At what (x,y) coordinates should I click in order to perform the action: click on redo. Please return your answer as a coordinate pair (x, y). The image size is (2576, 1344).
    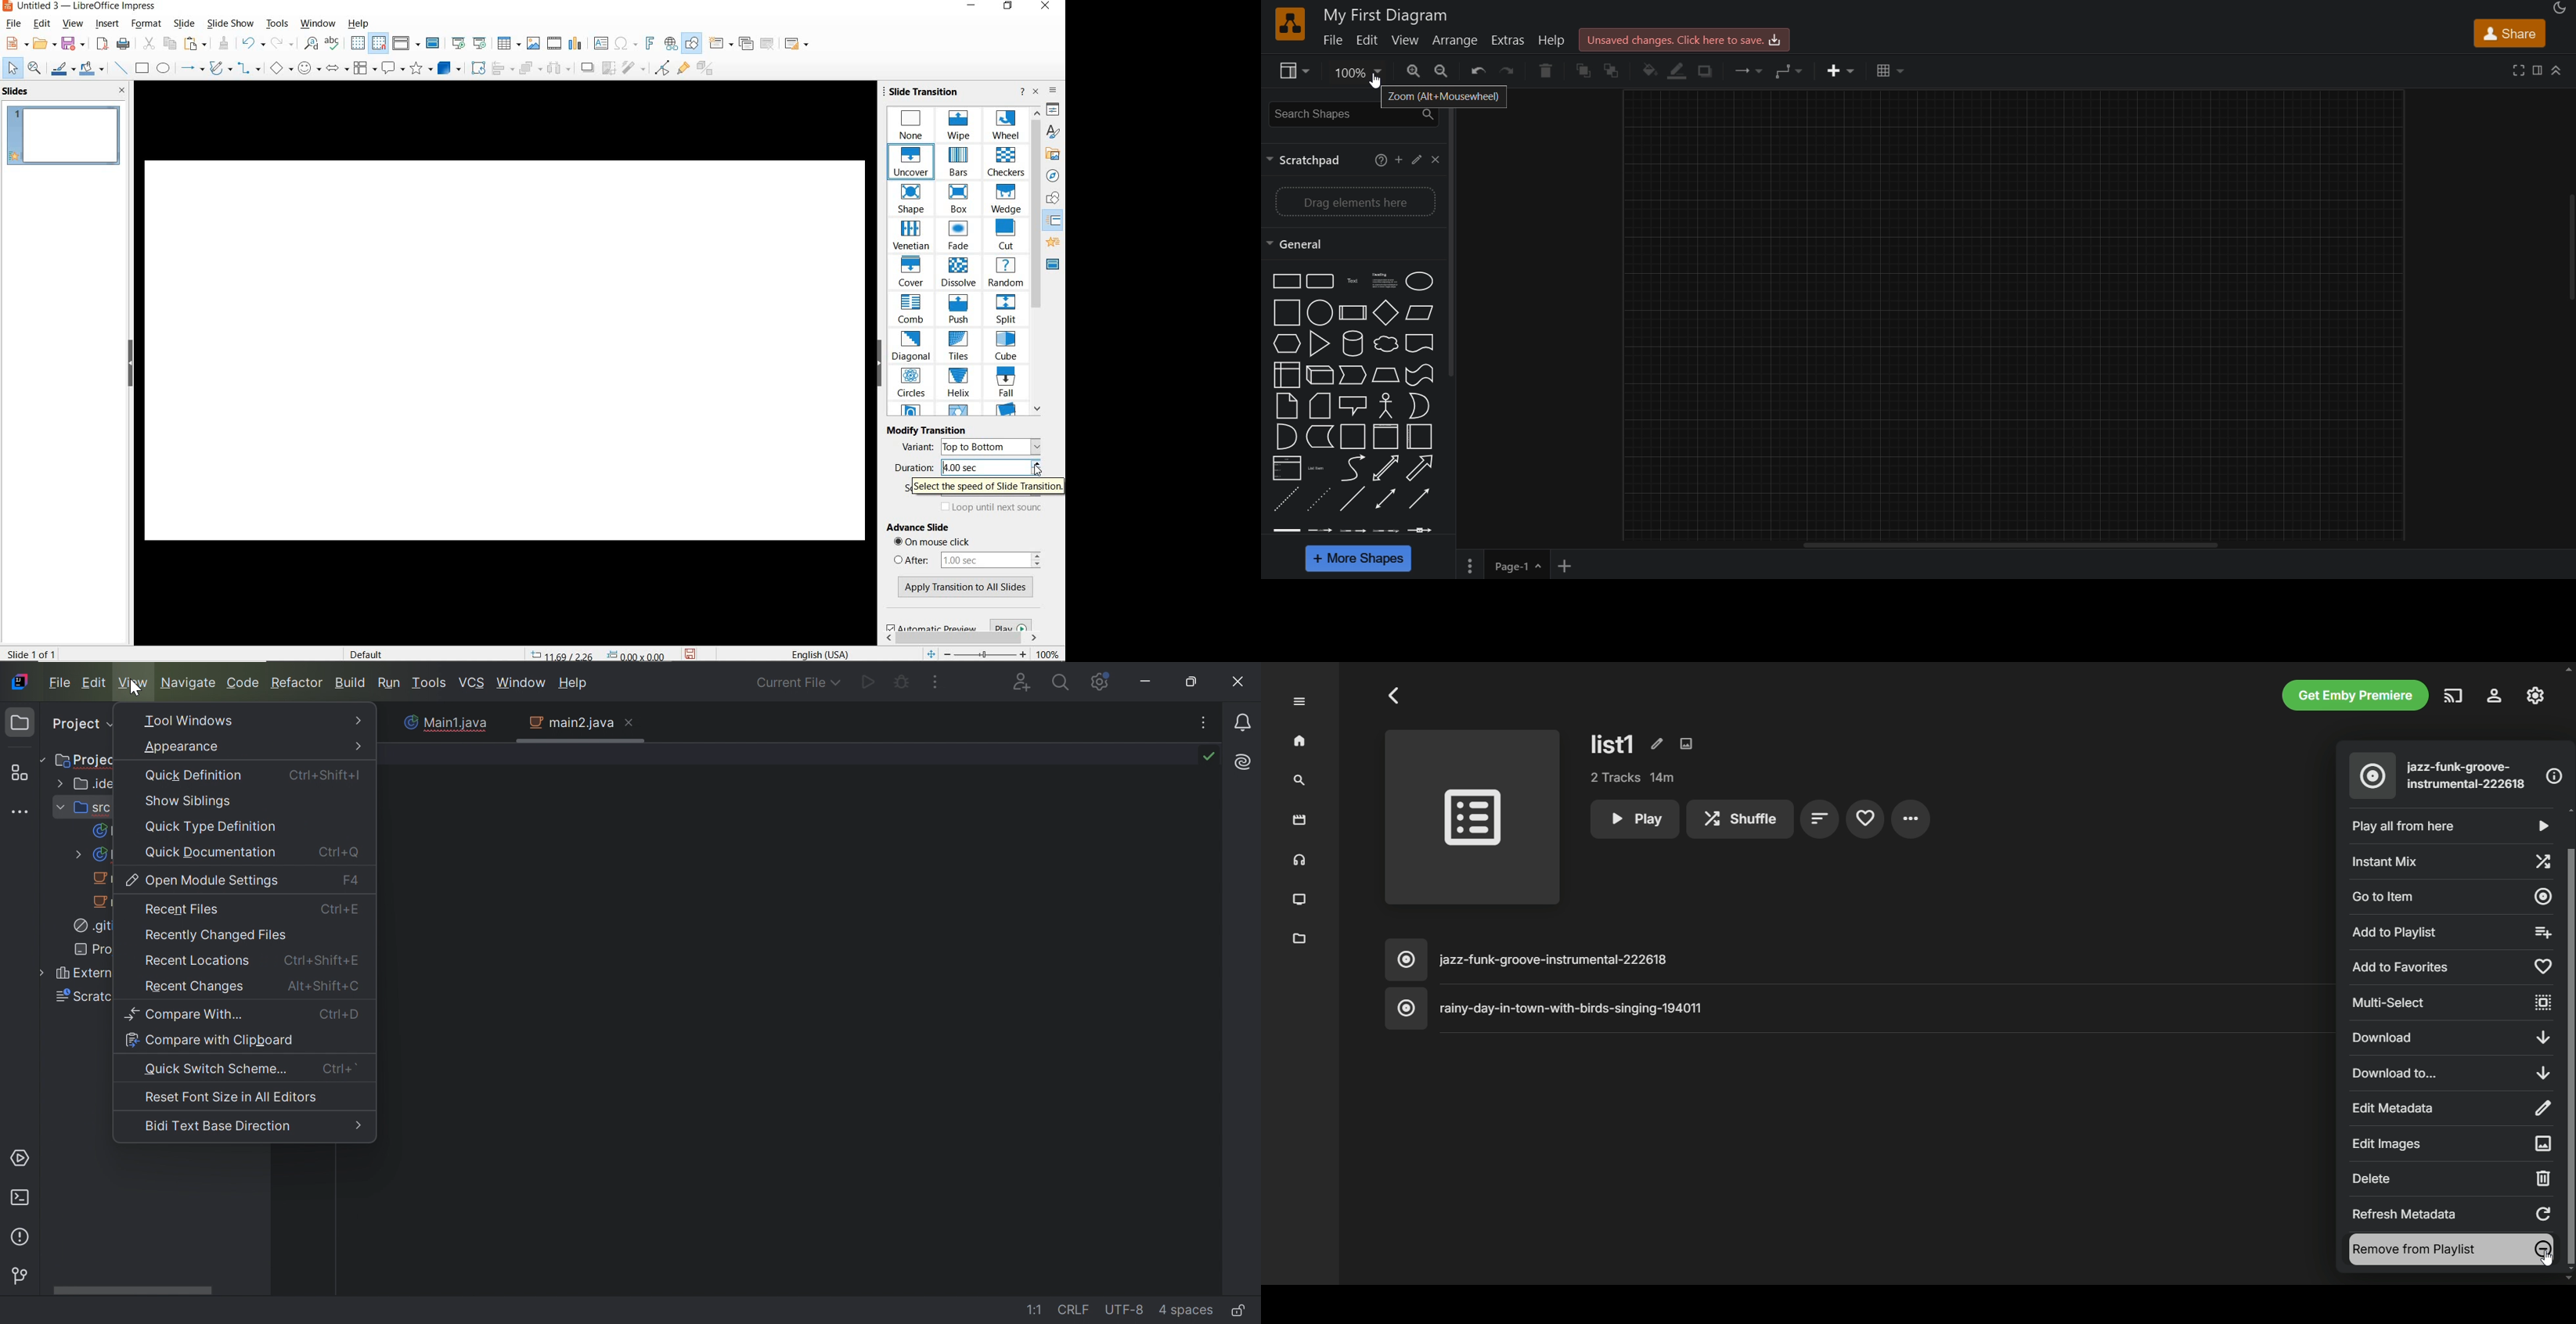
    Looking at the image, I should click on (1508, 72).